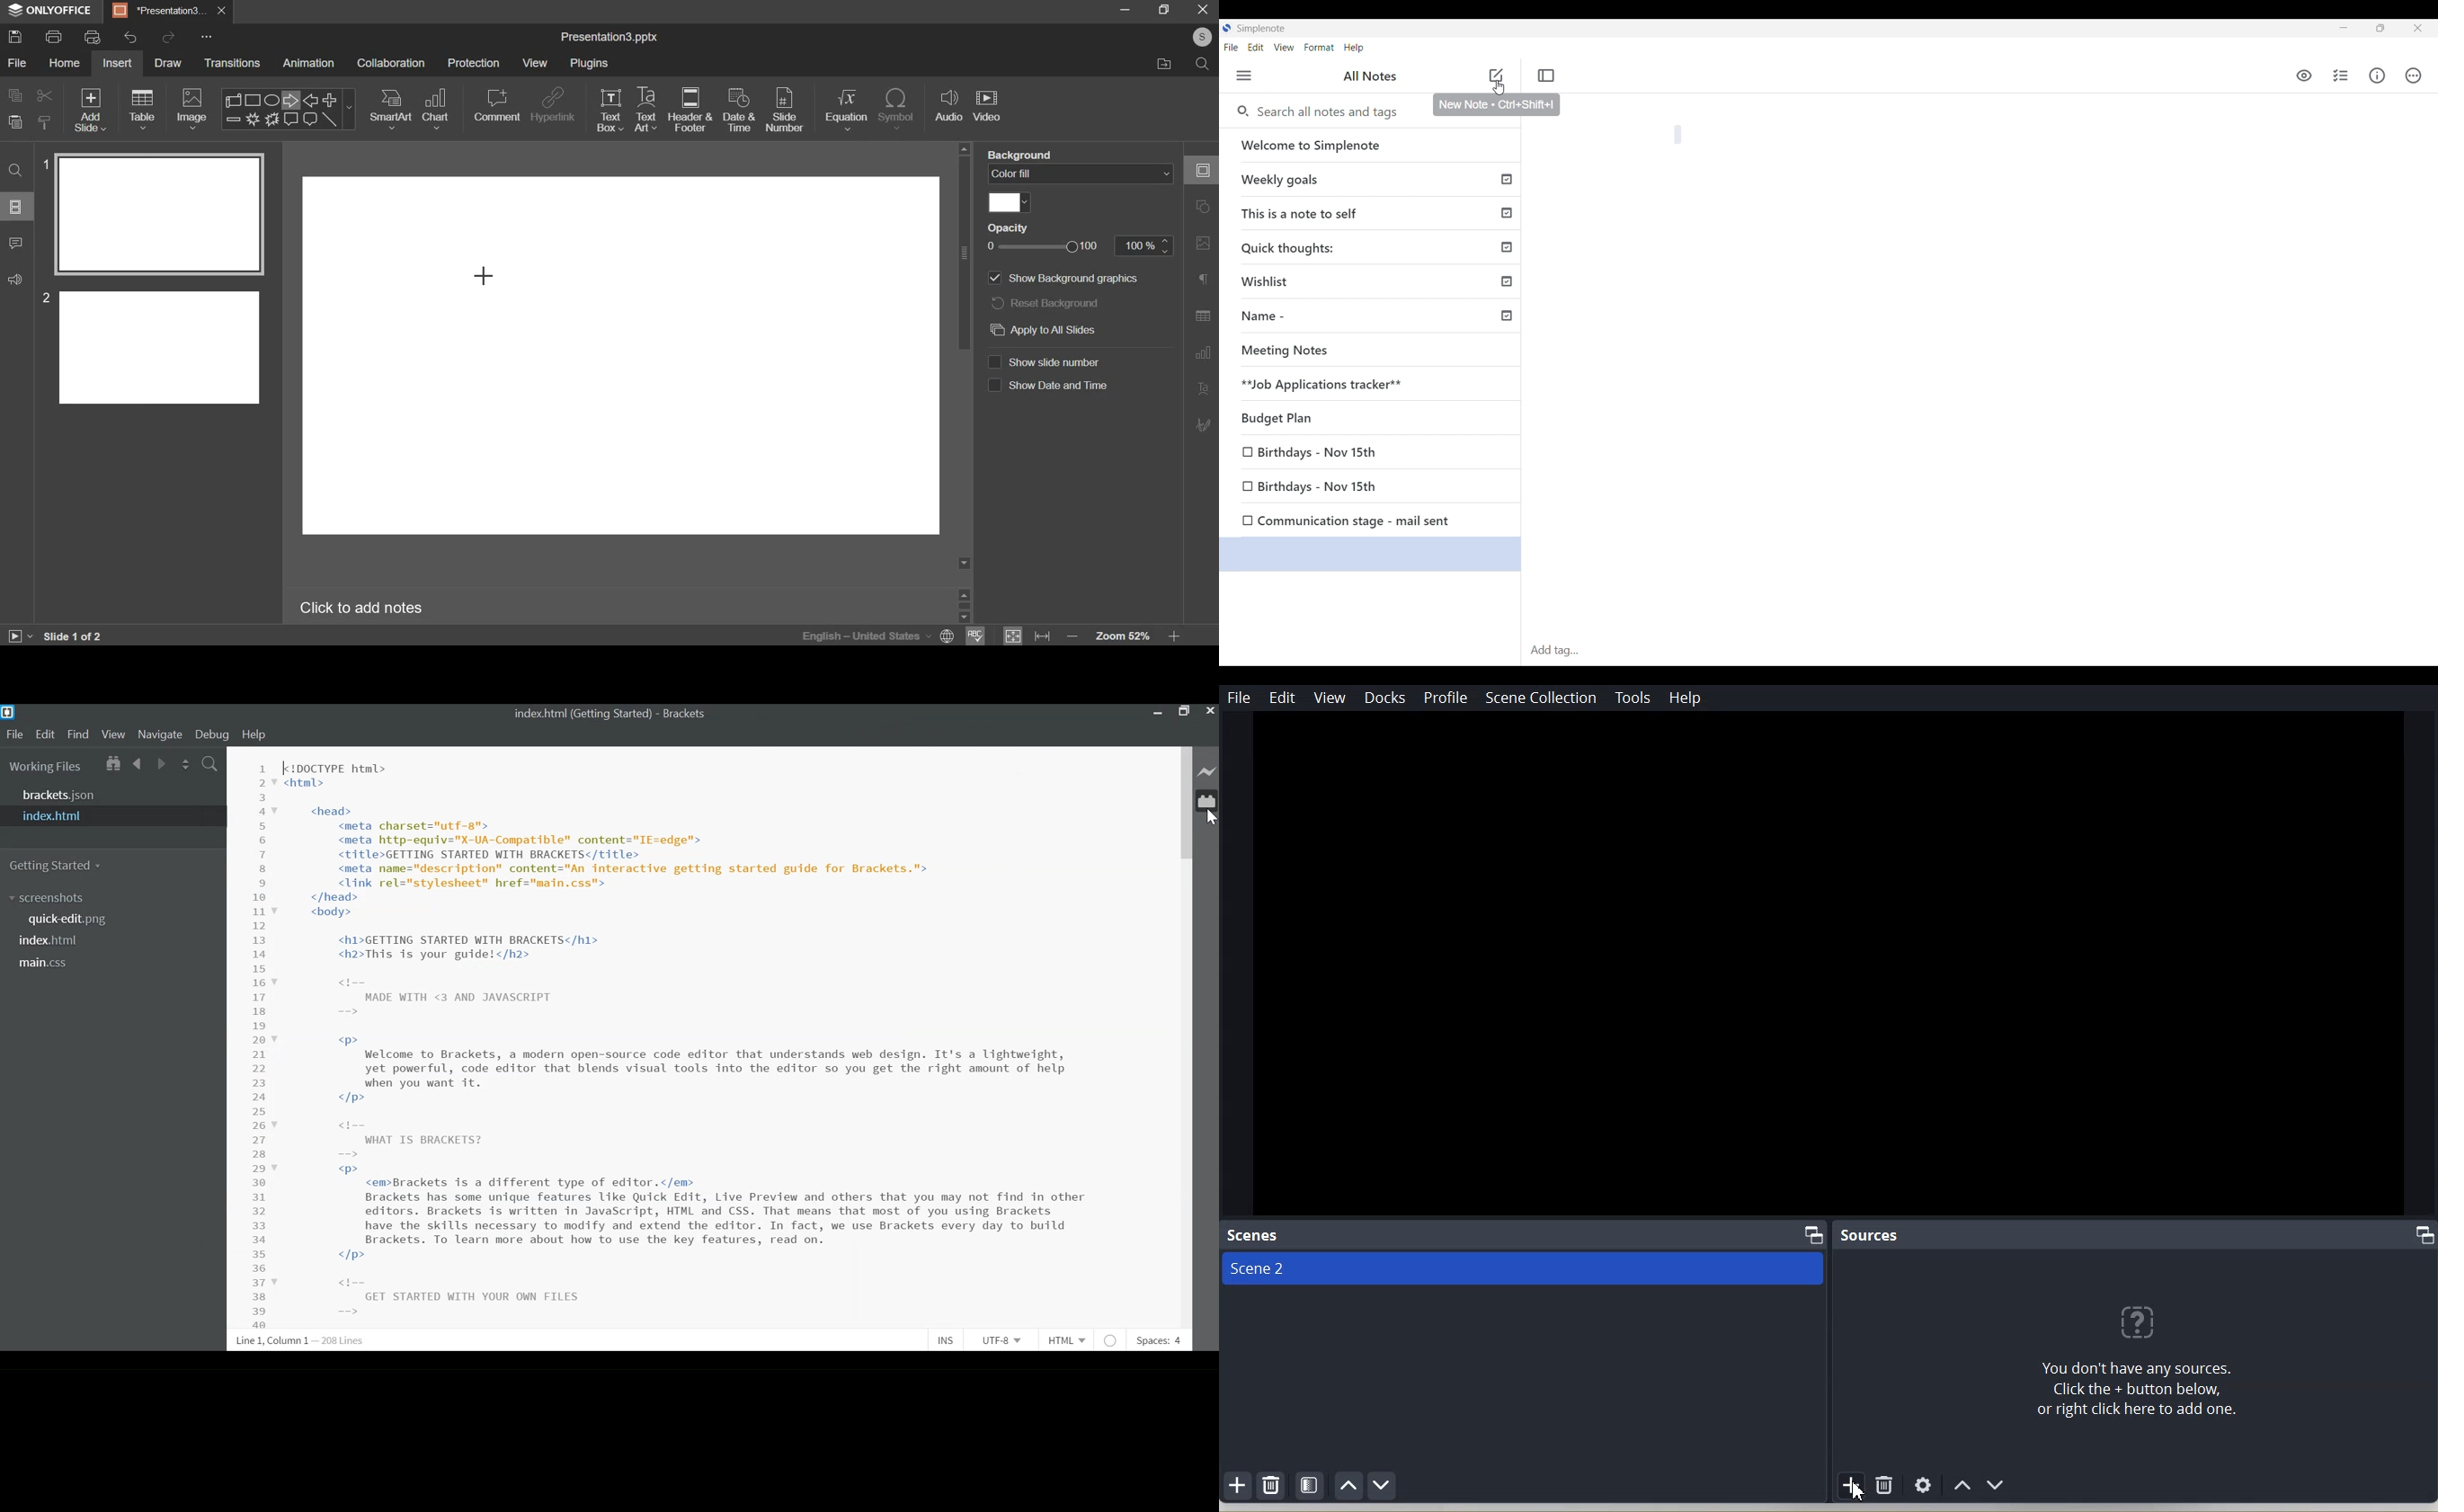 This screenshot has width=2464, height=1512. I want to click on close, so click(222, 11).